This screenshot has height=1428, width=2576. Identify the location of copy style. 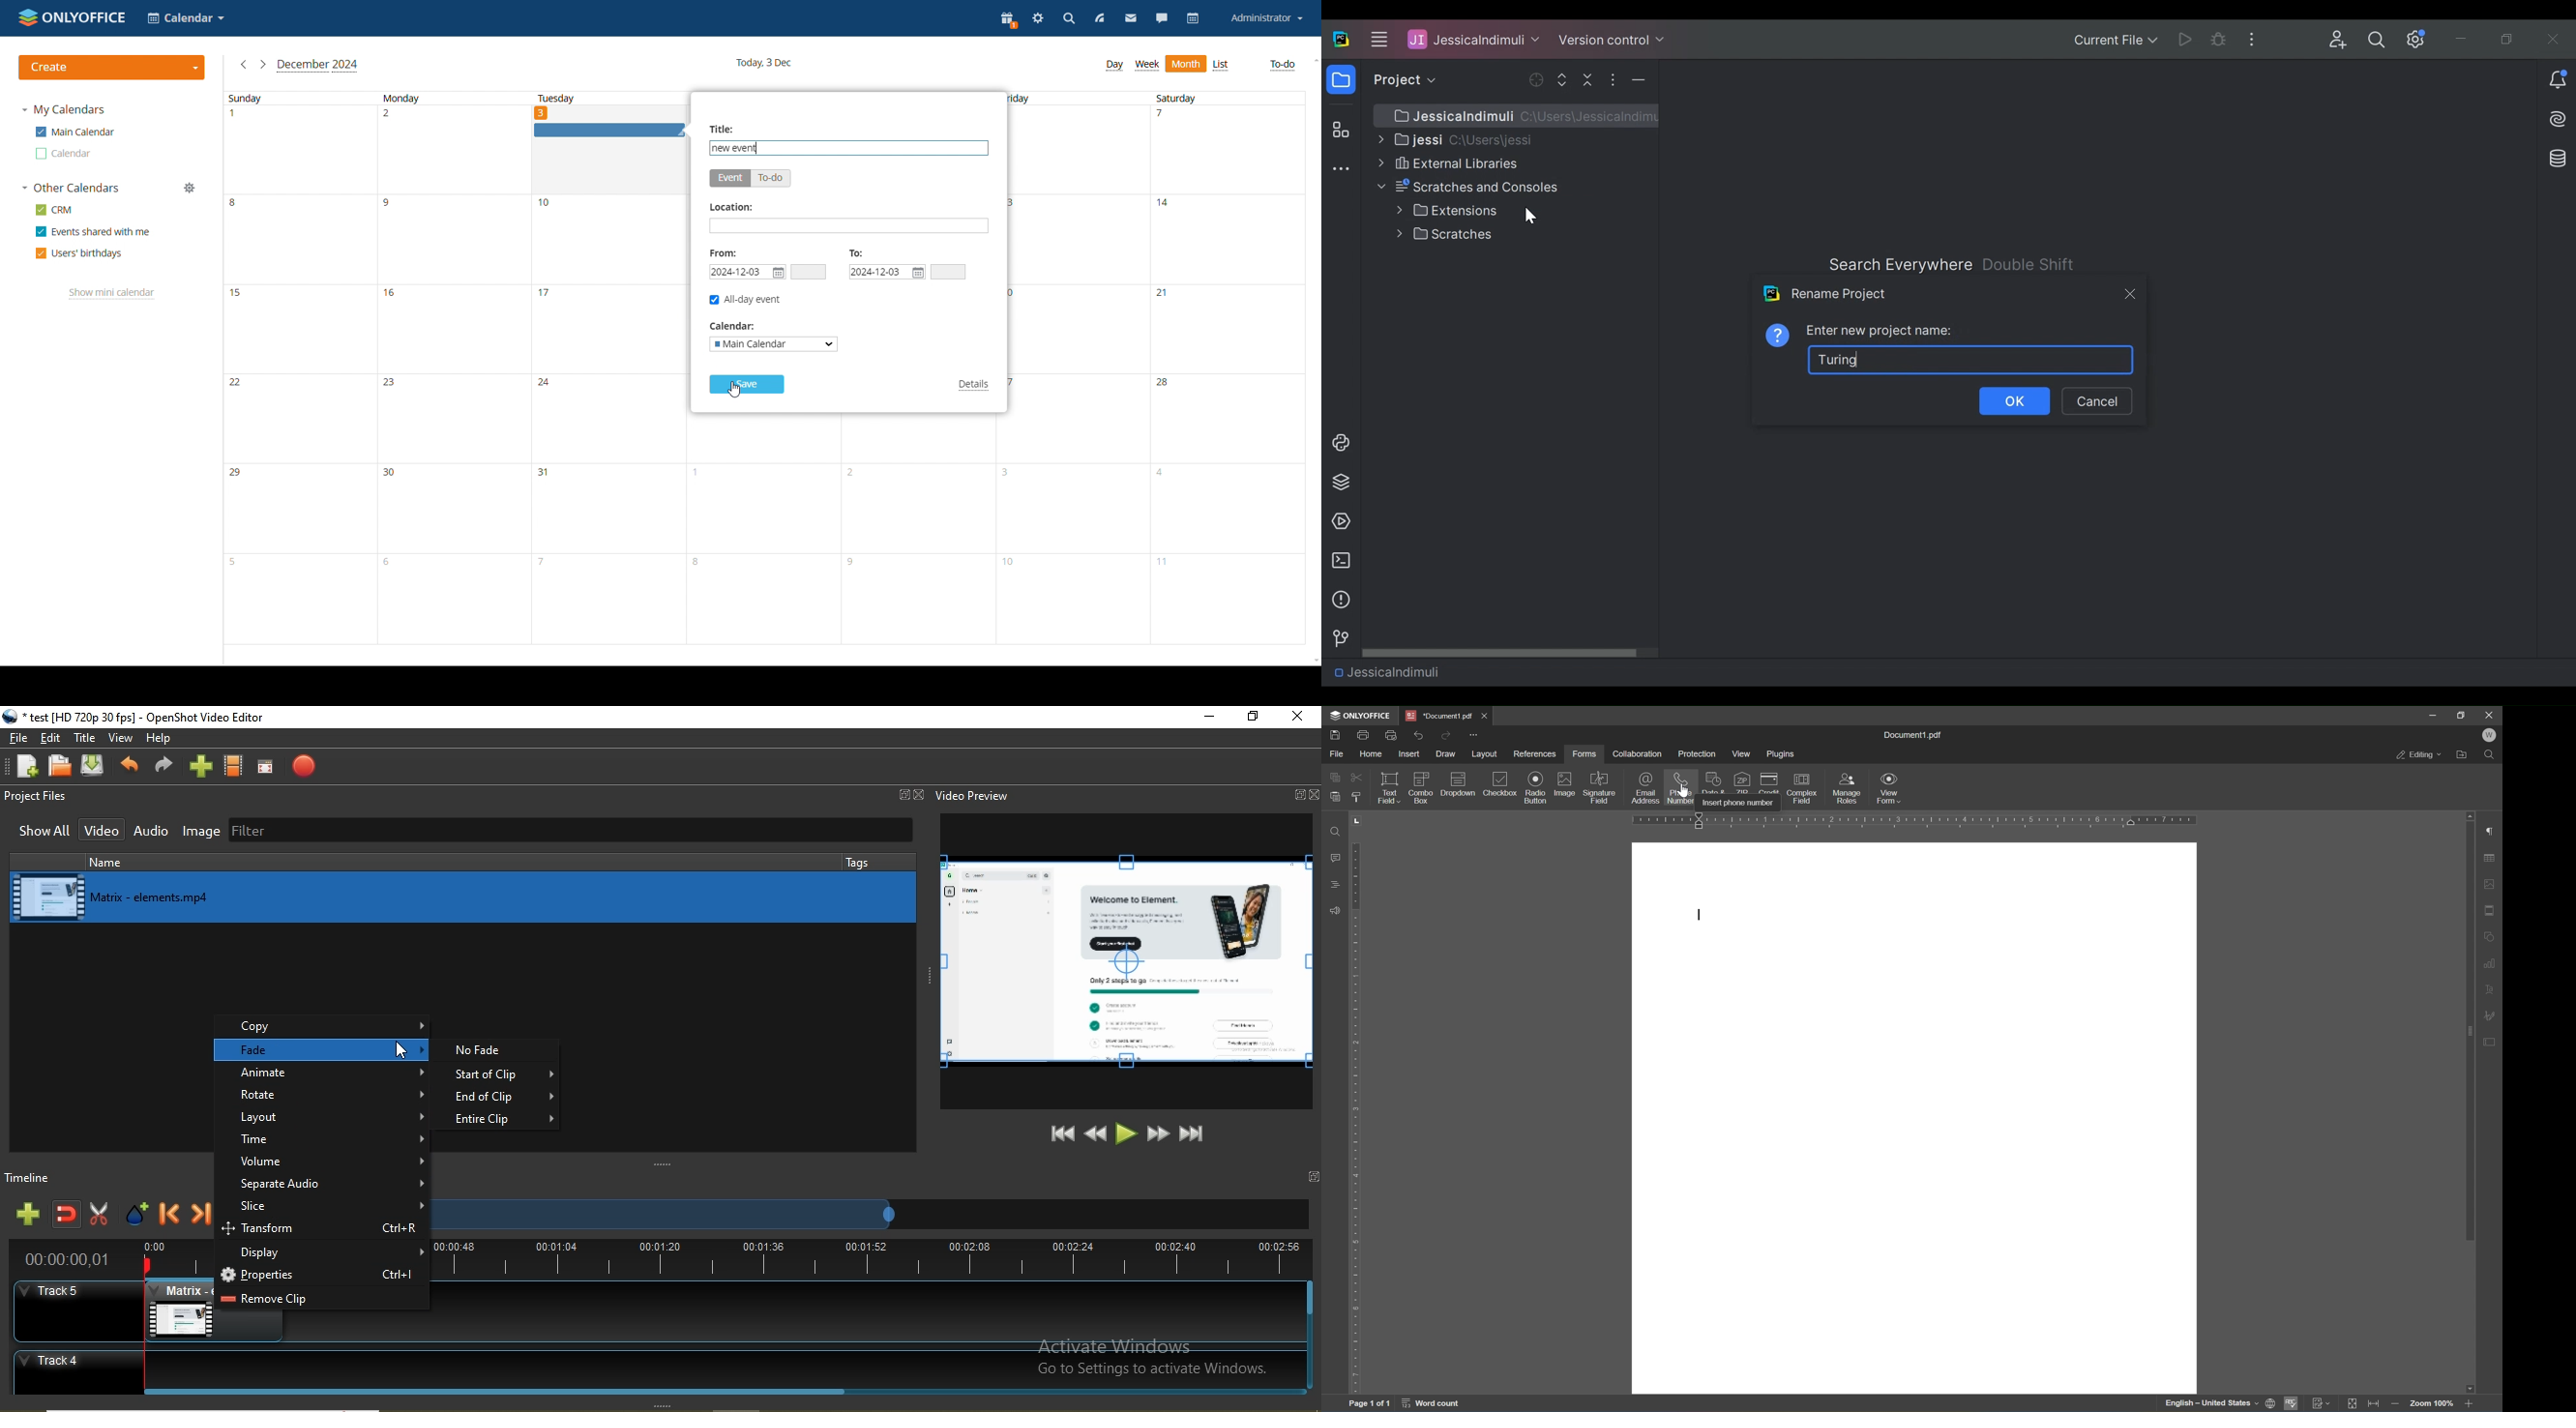
(1357, 795).